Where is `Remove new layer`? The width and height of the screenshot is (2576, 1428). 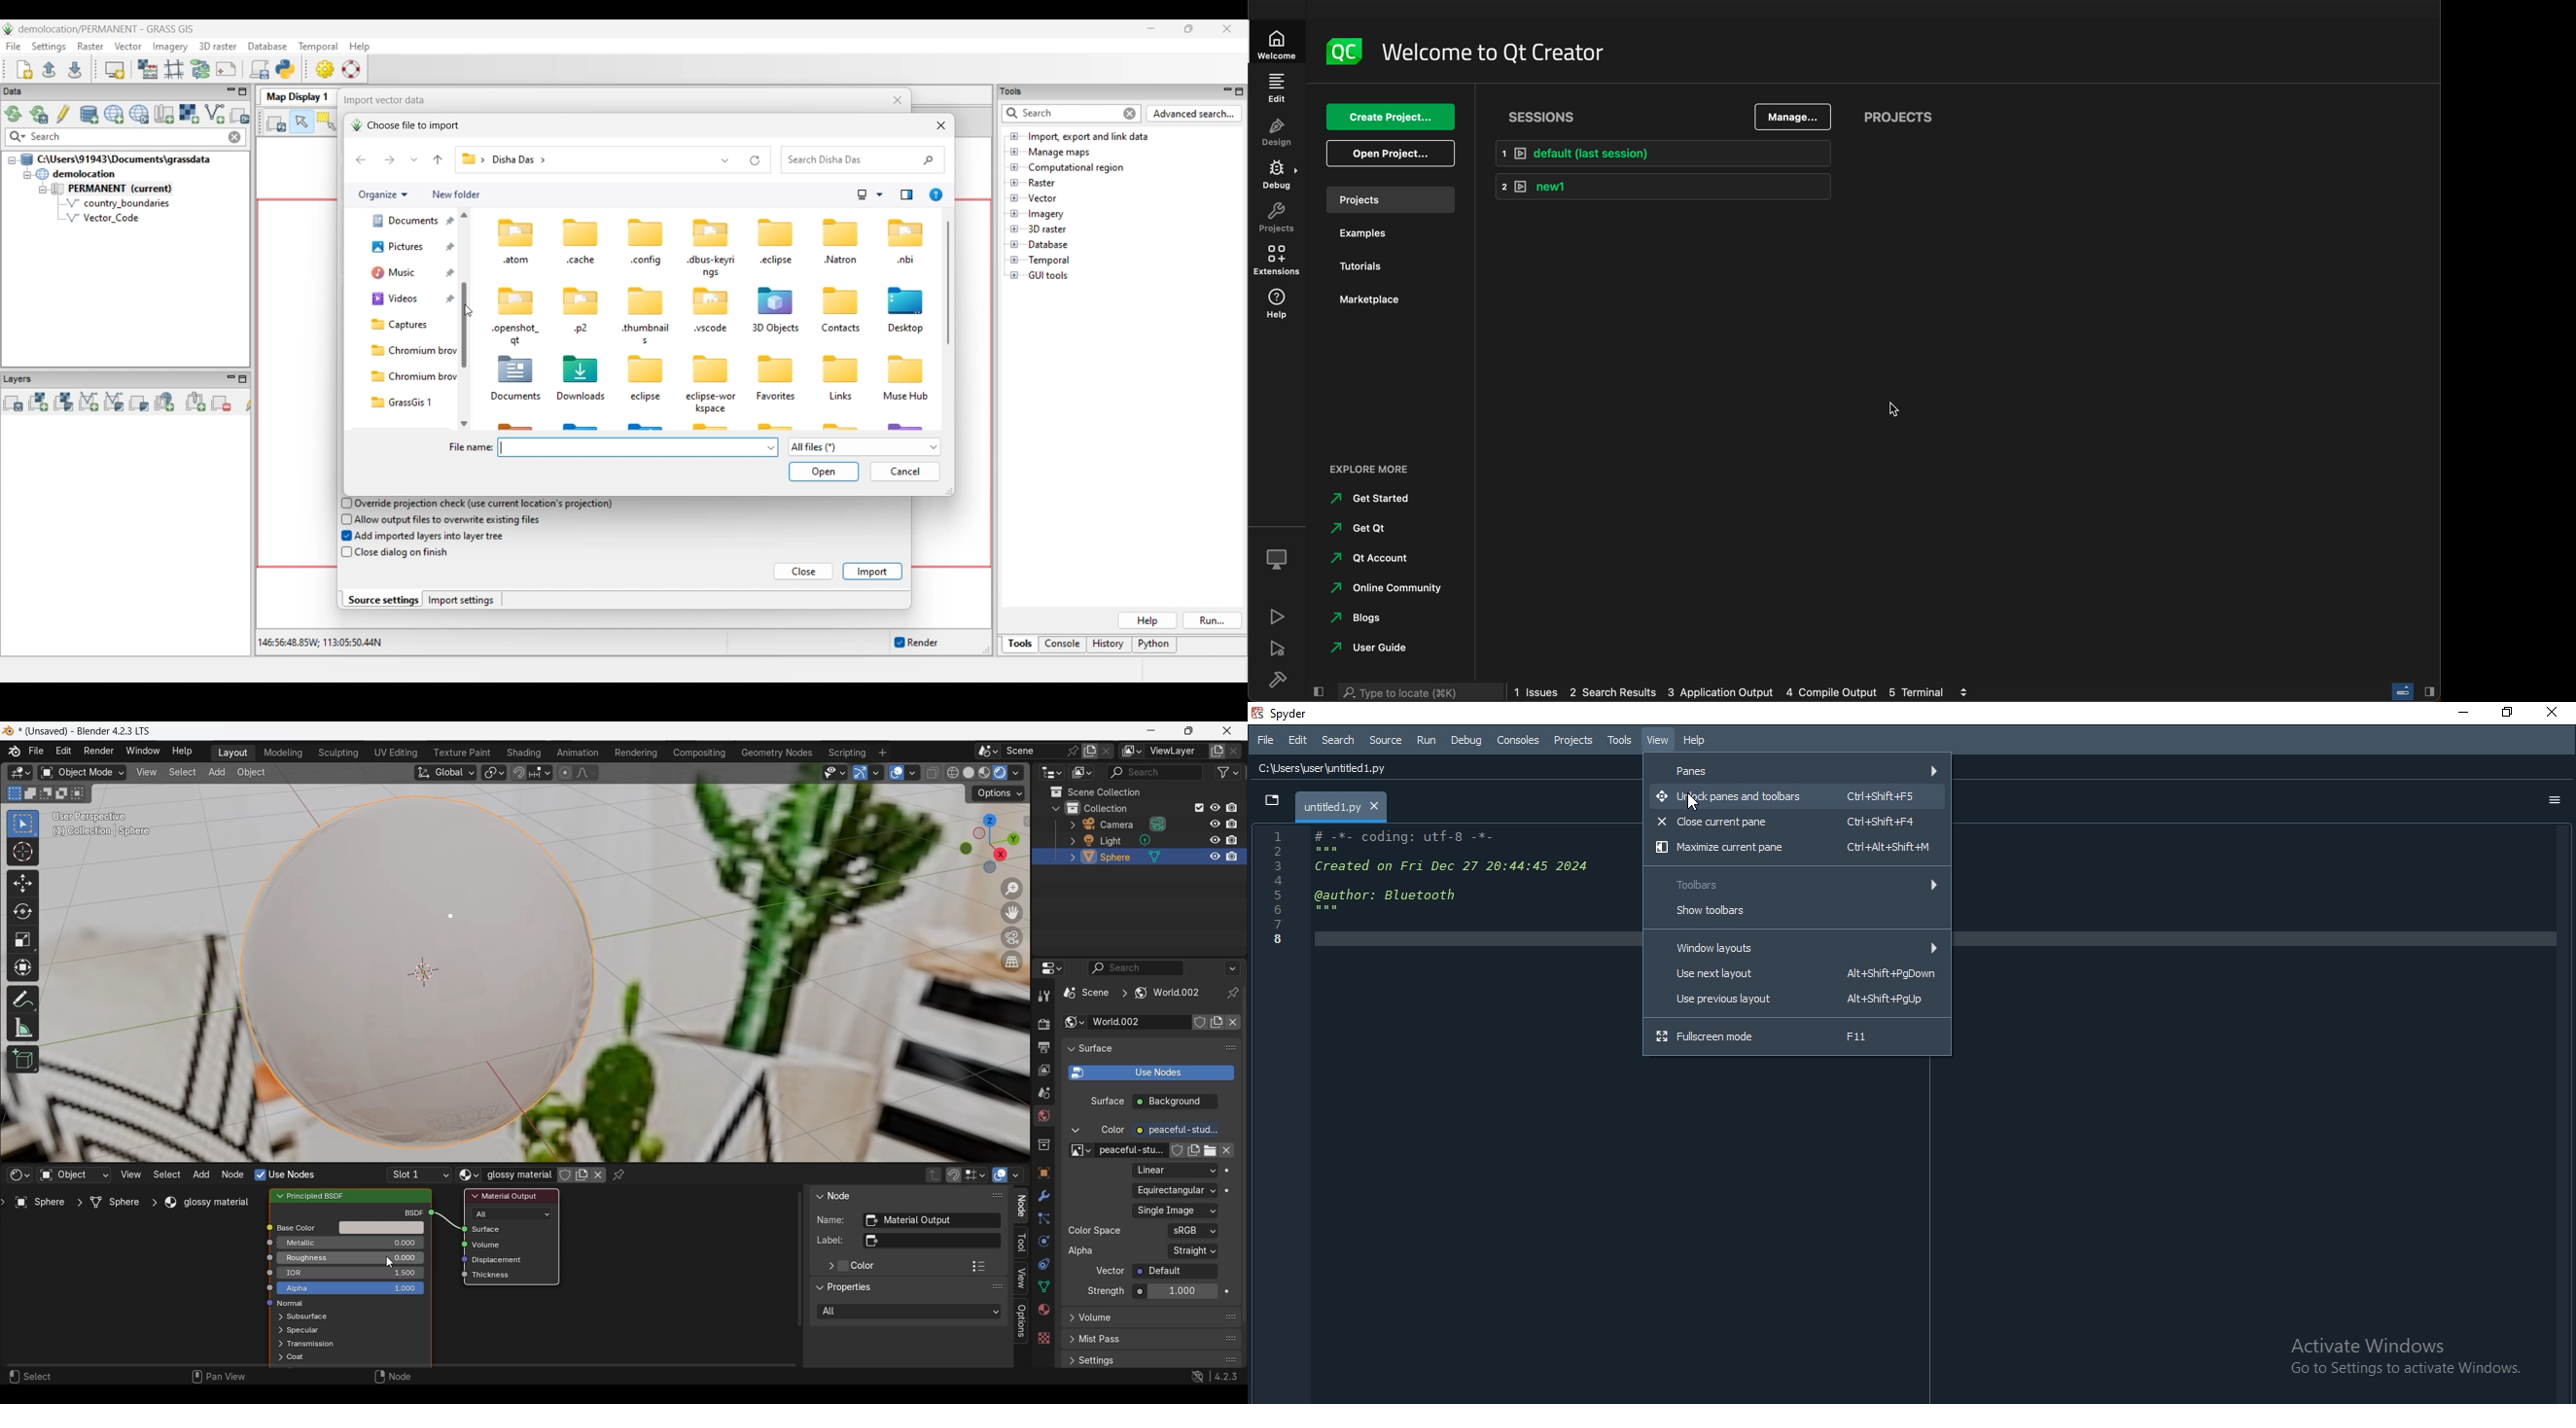 Remove new layer is located at coordinates (1235, 751).